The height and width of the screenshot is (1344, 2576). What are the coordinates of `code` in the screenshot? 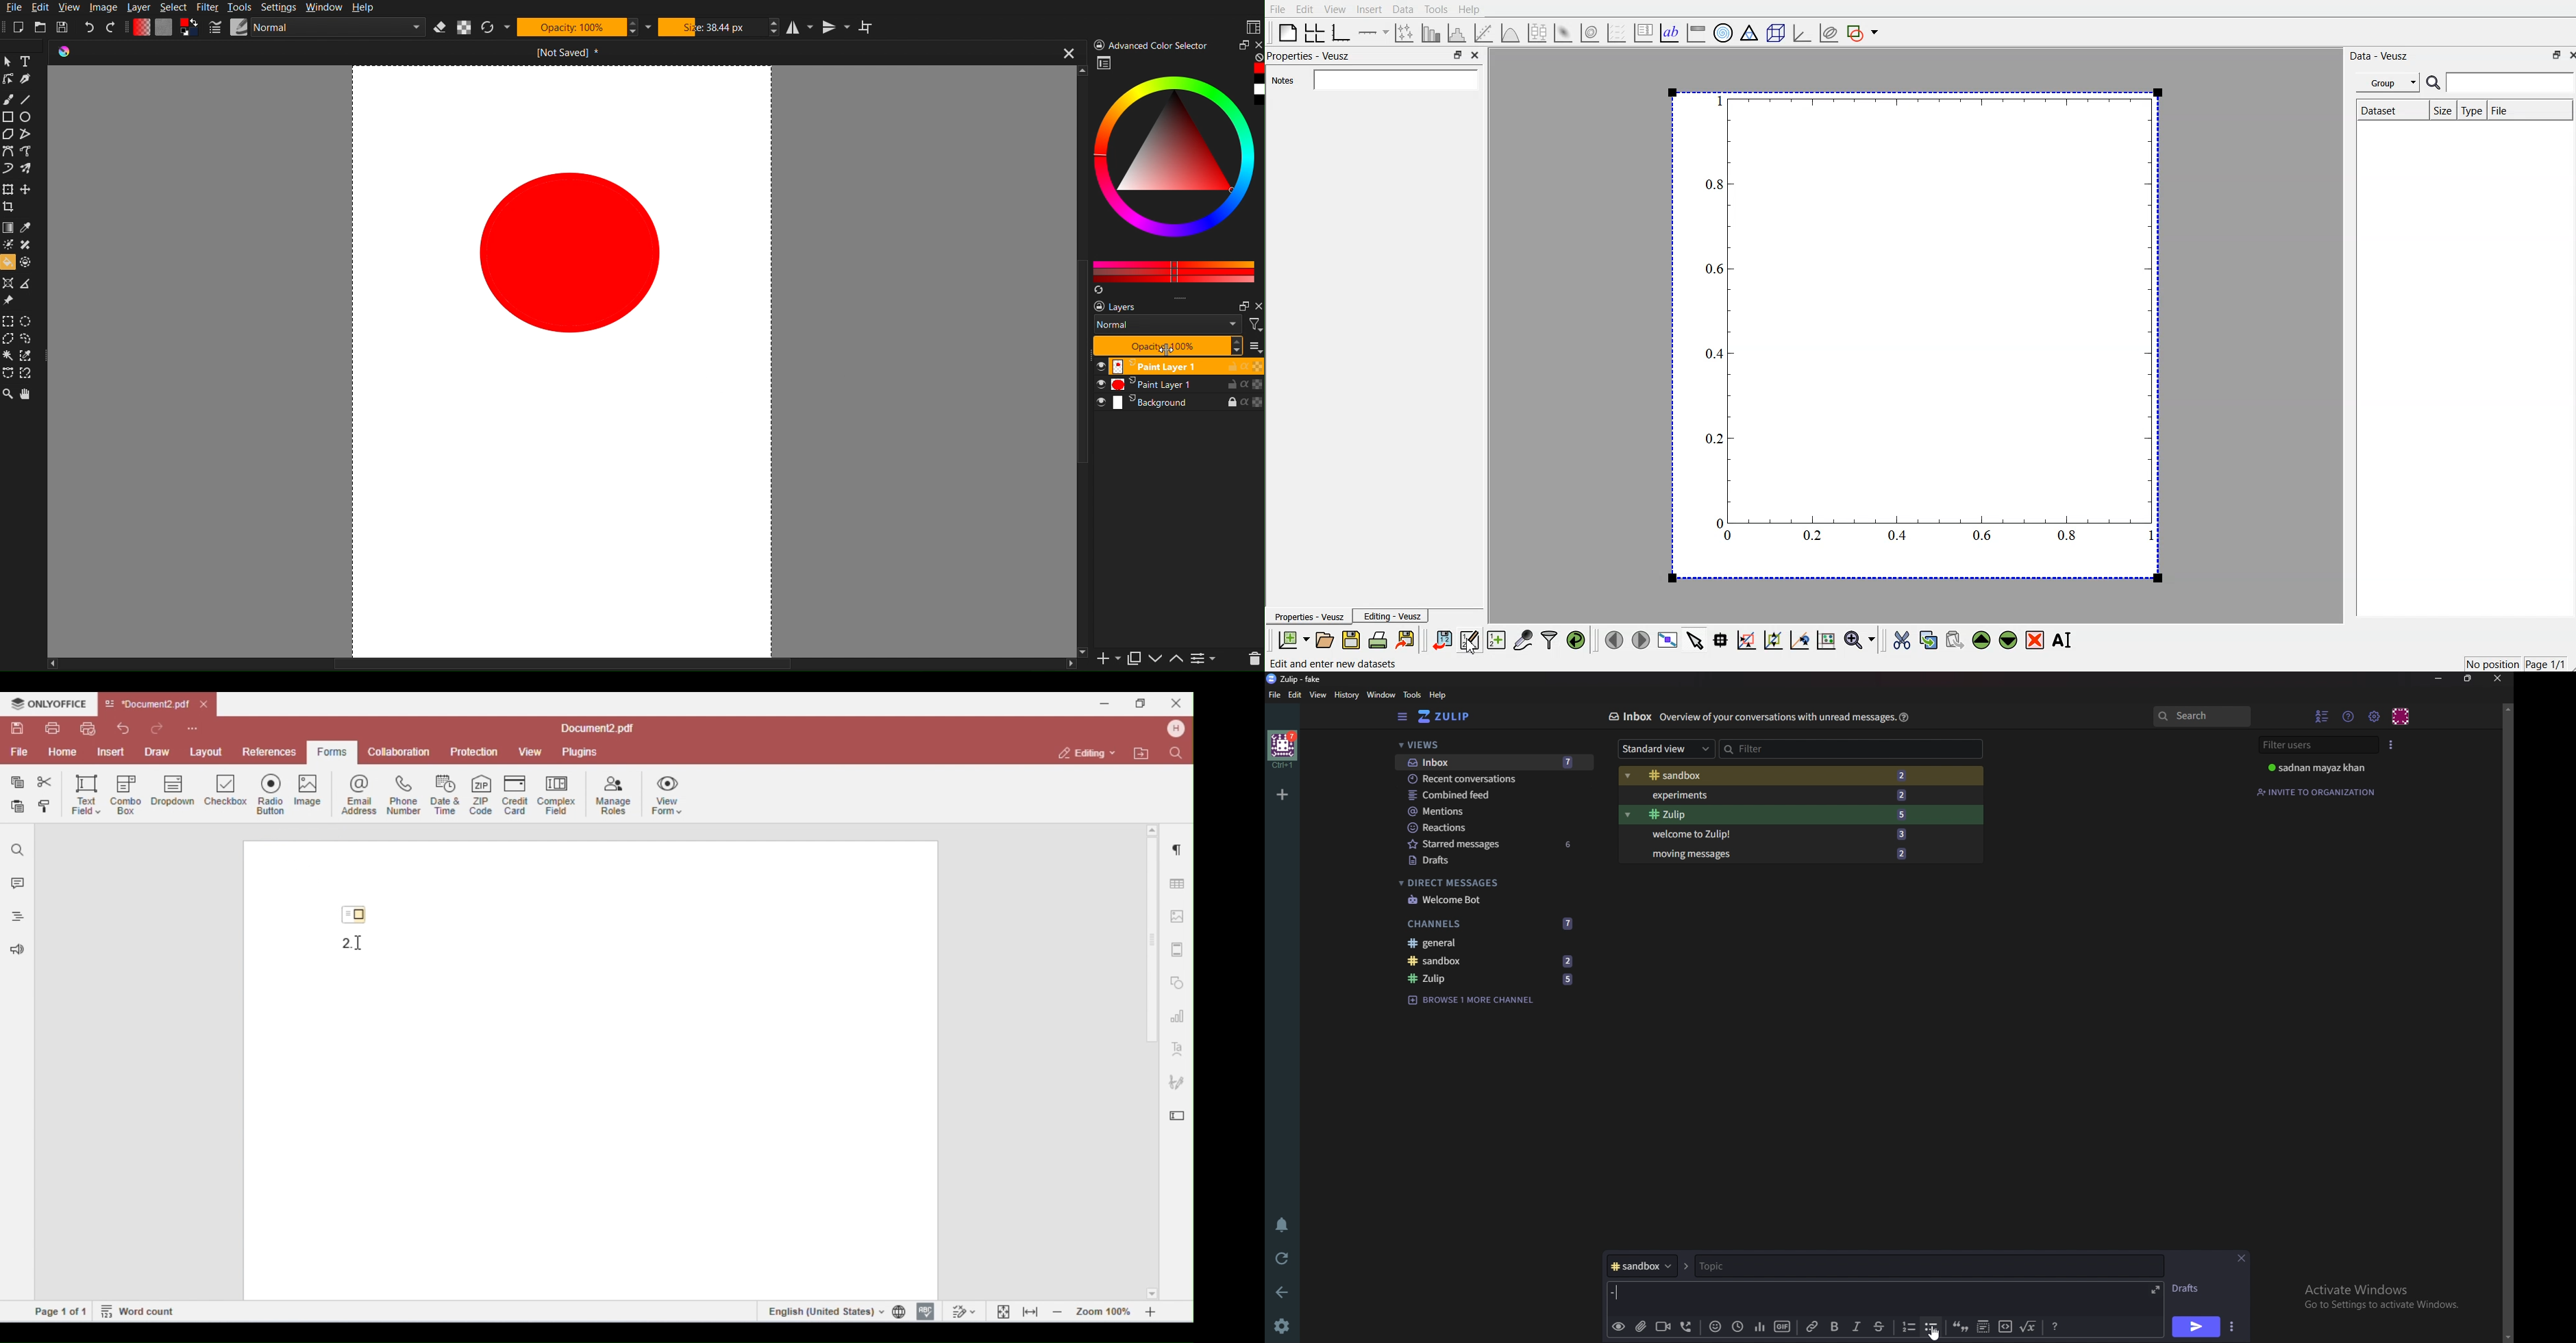 It's located at (2005, 1325).